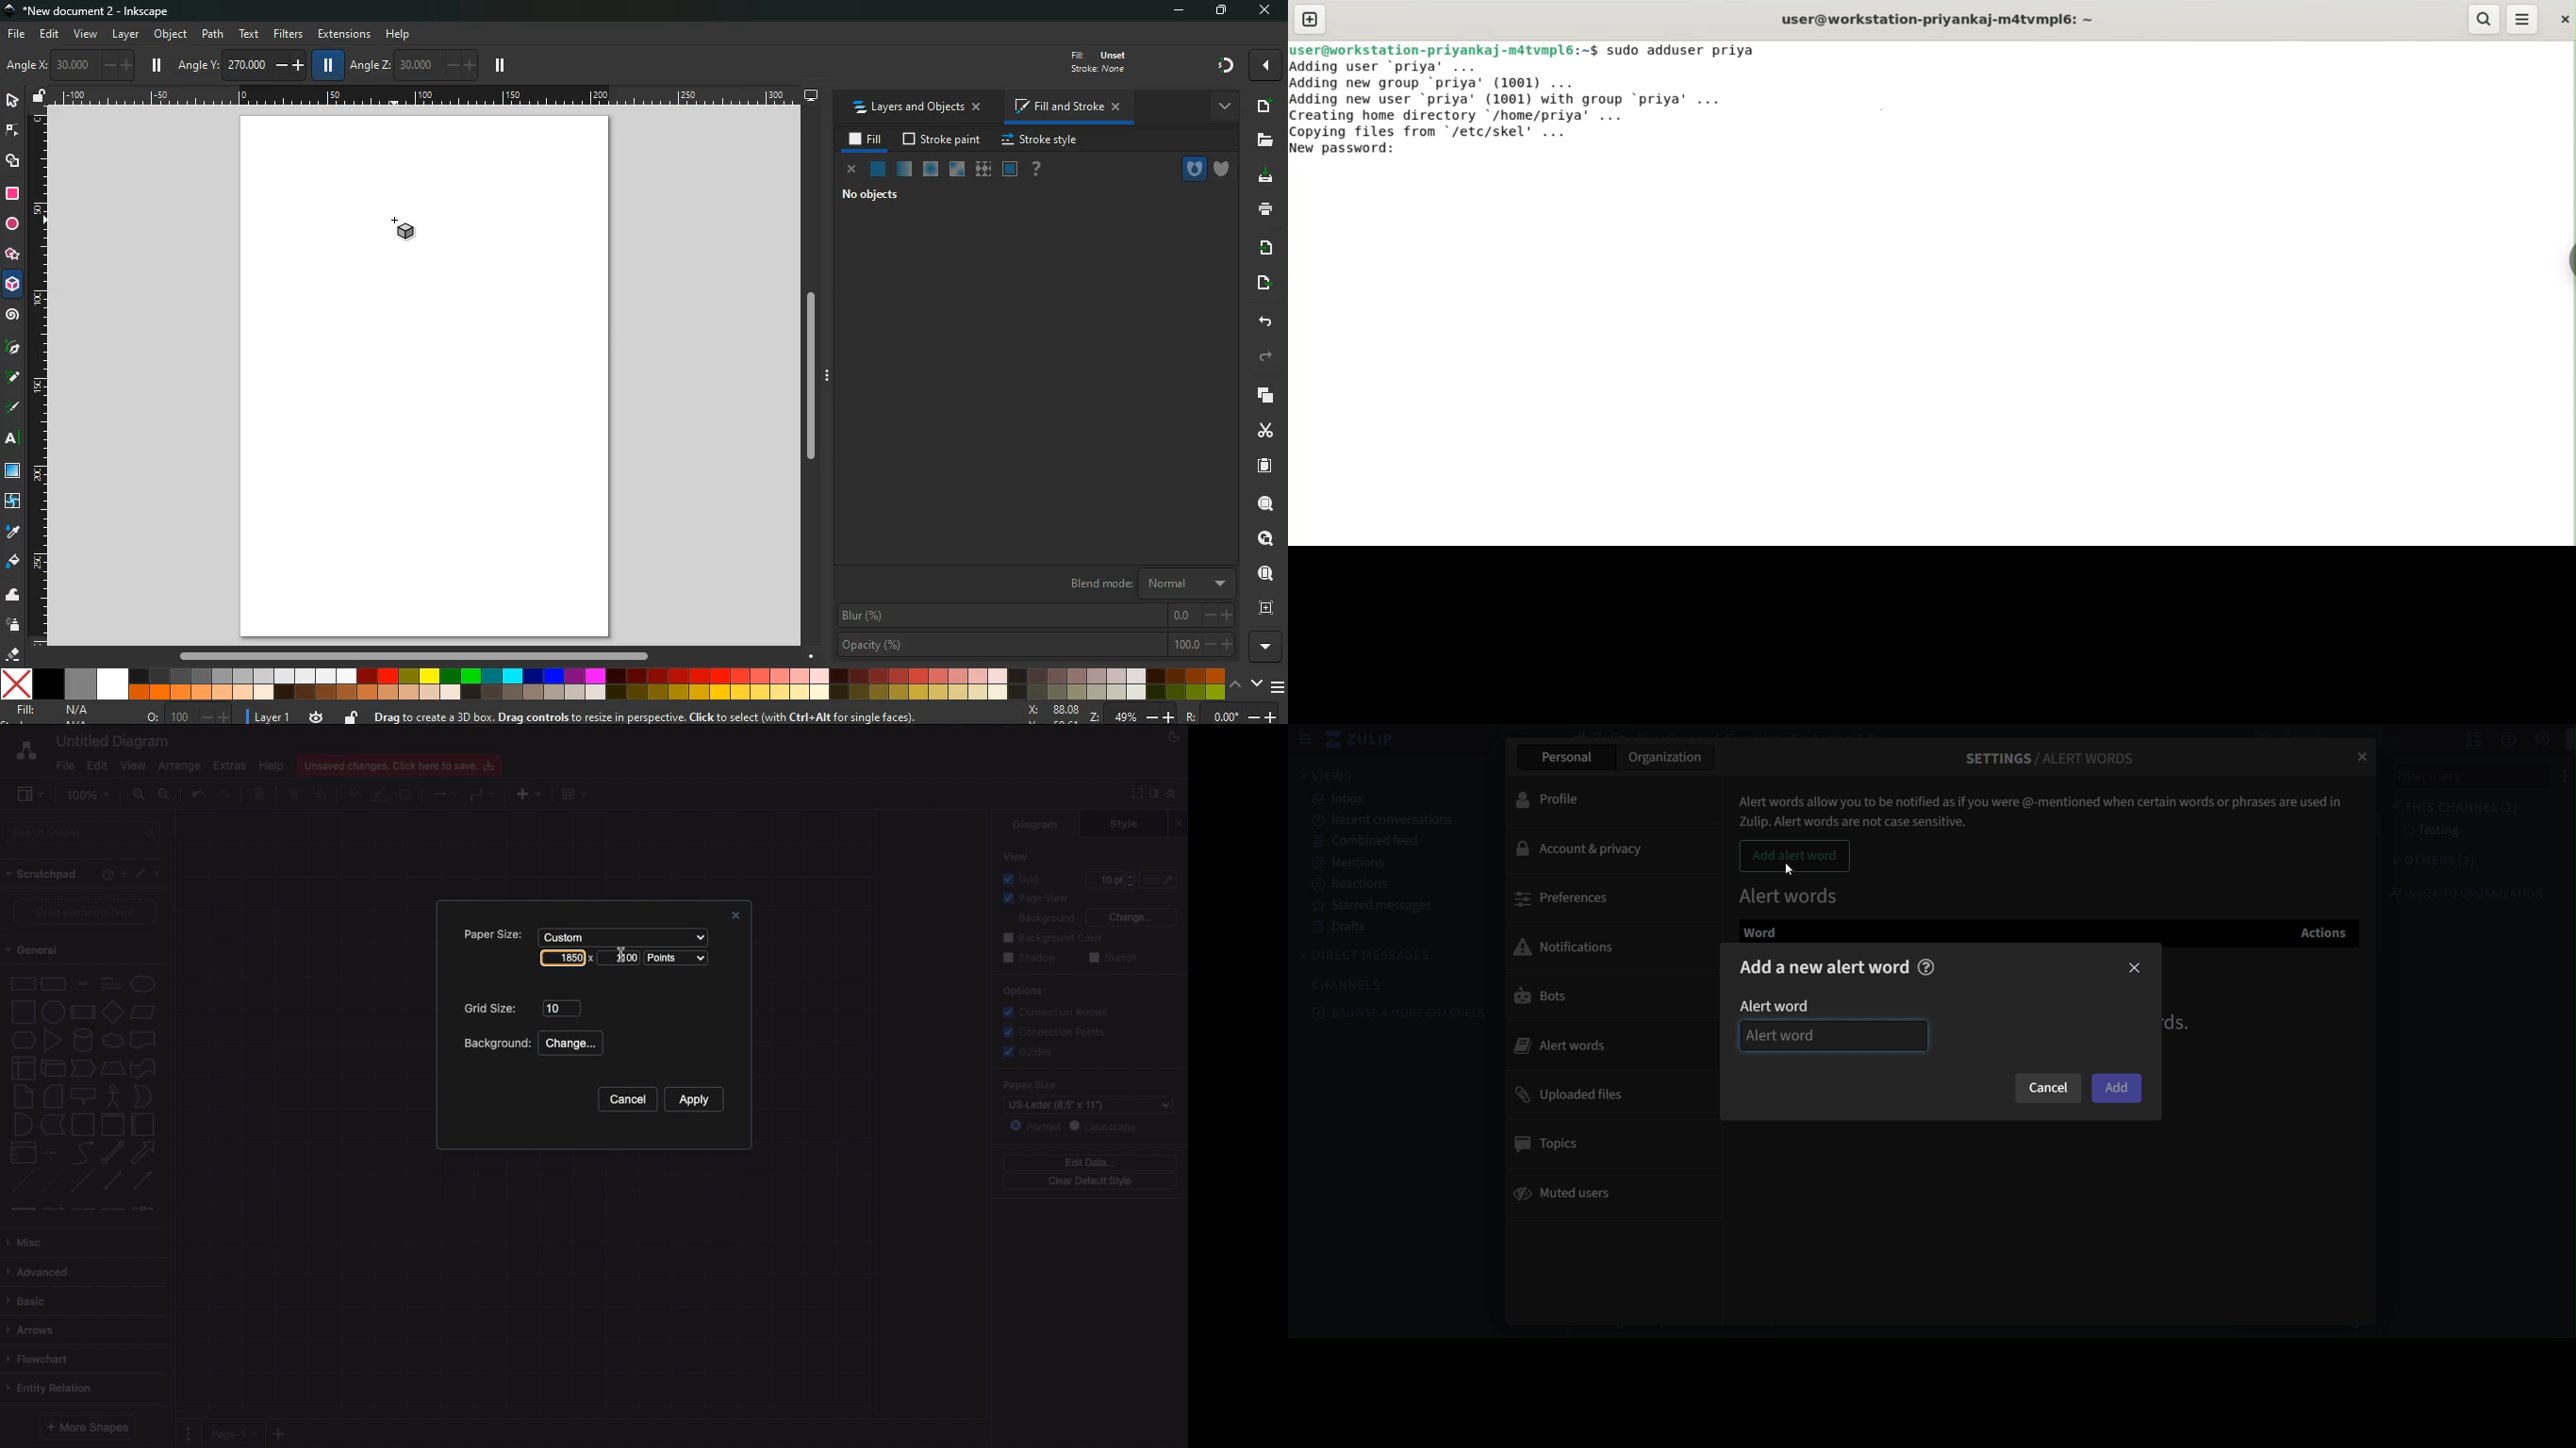 The width and height of the screenshot is (2576, 1456). I want to click on Square, so click(21, 1012).